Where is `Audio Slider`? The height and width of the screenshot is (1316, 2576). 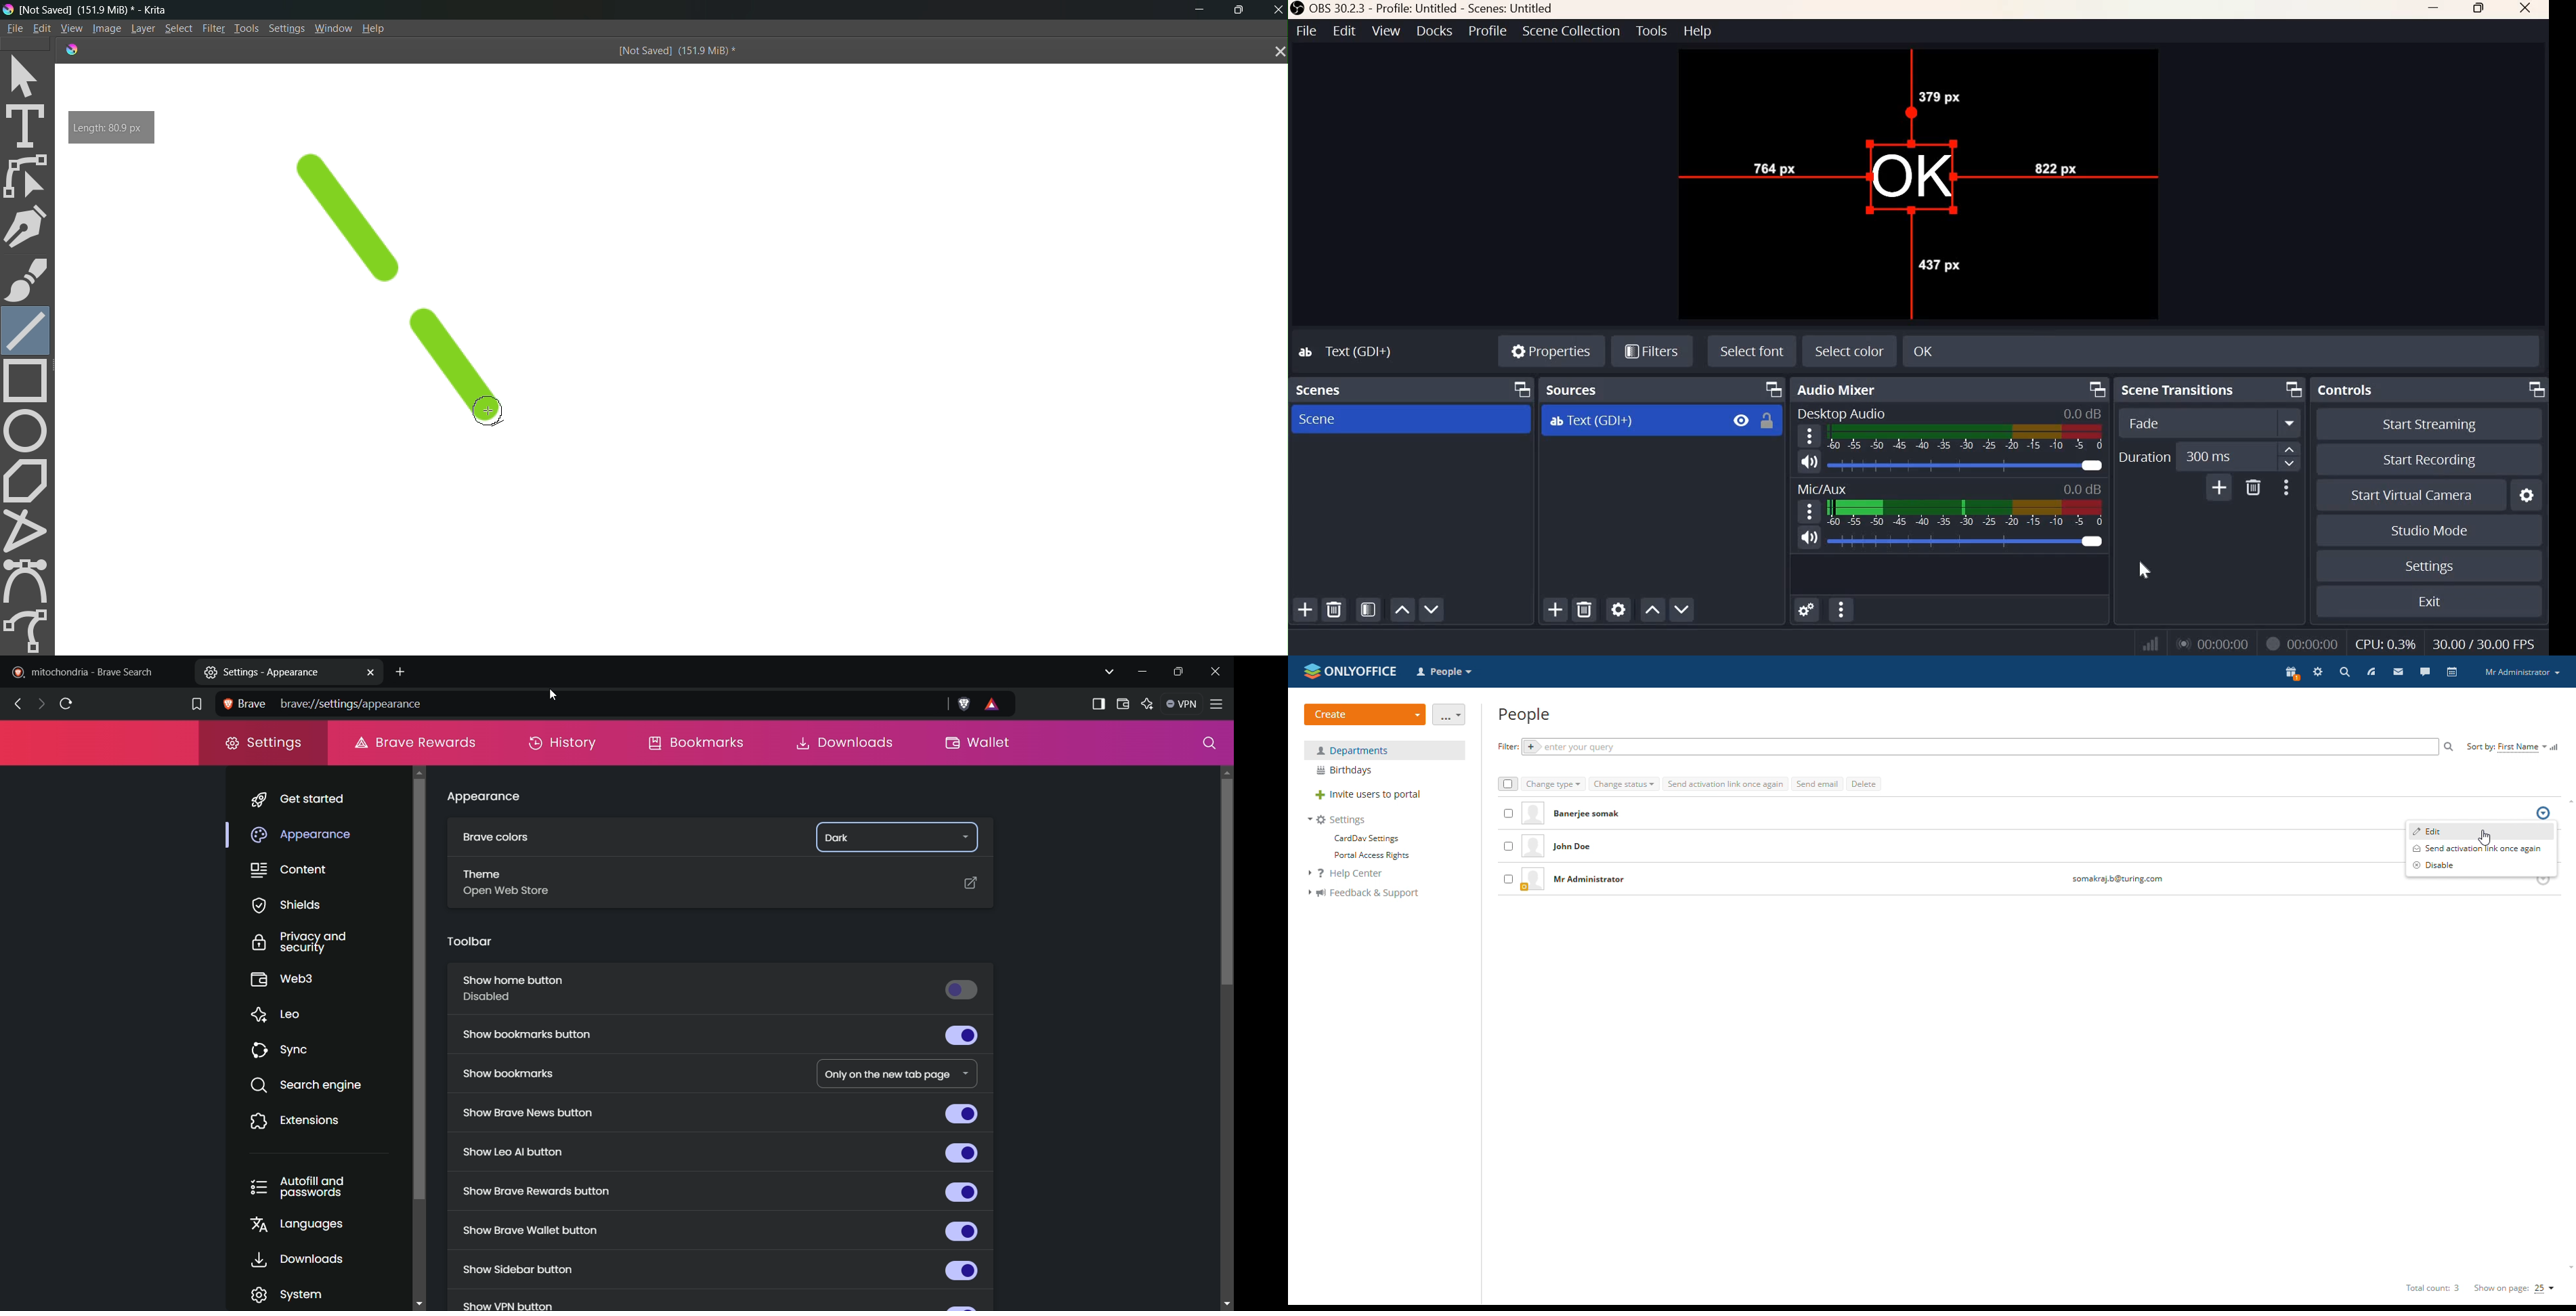 Audio Slider is located at coordinates (1968, 541).